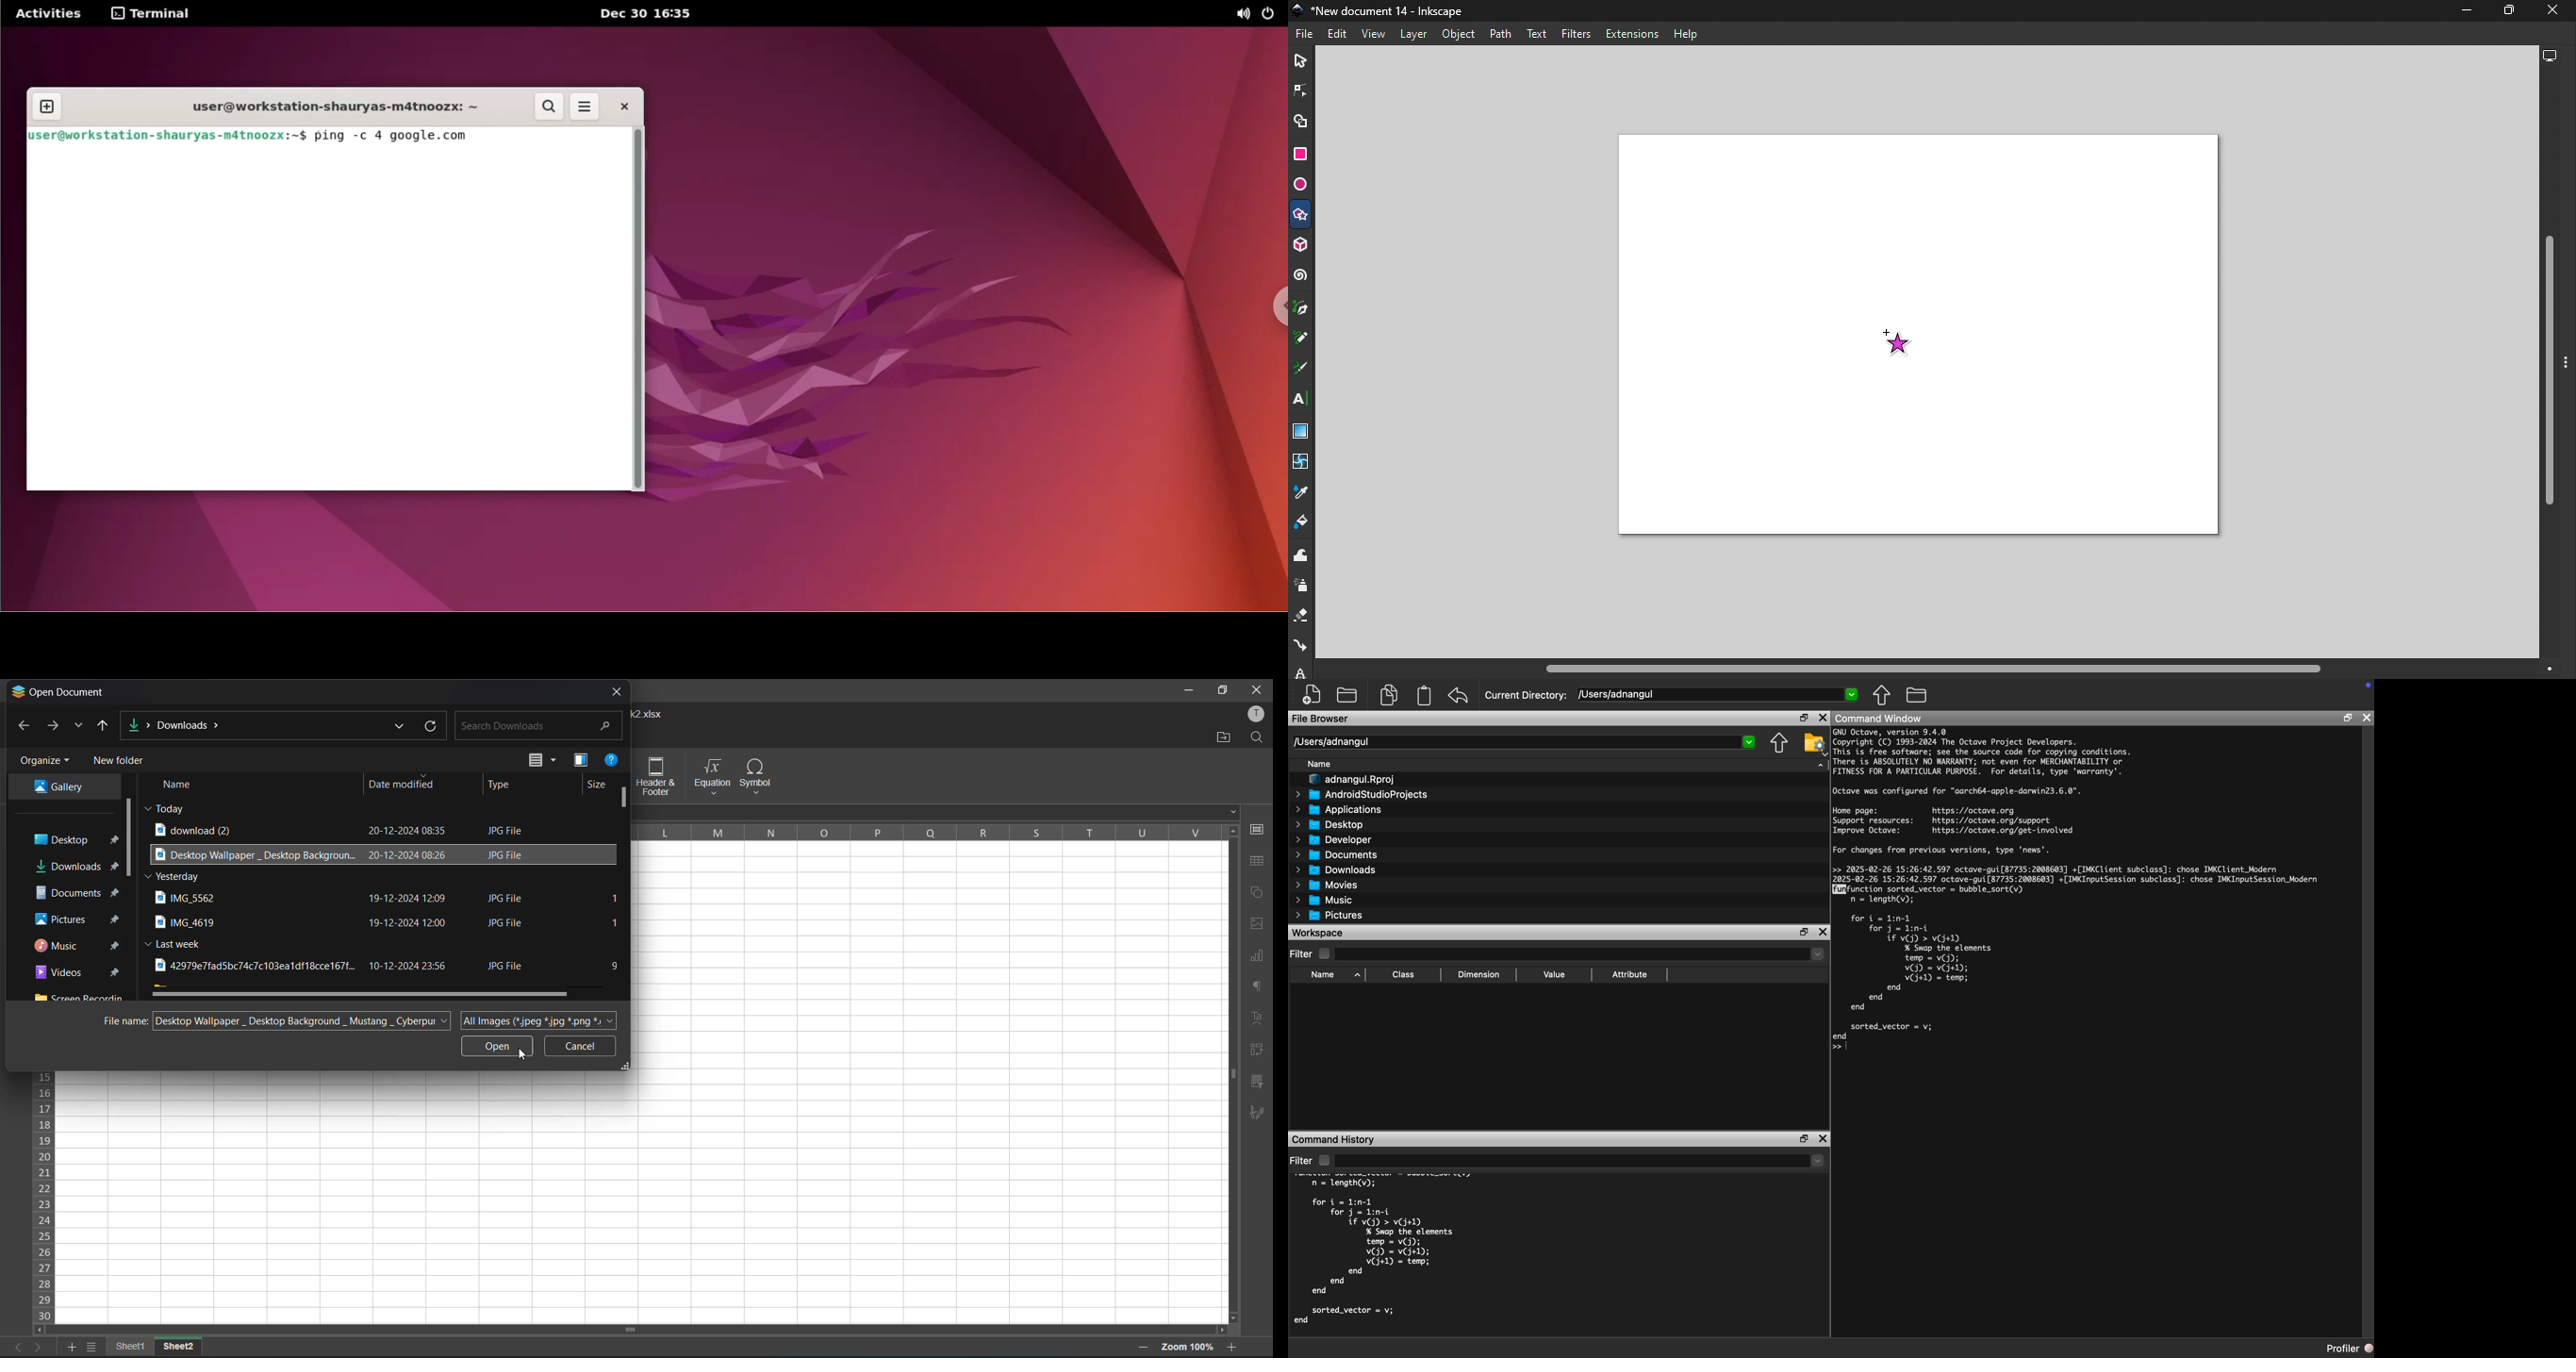 This screenshot has height=1372, width=2576. I want to click on videos, so click(73, 972).